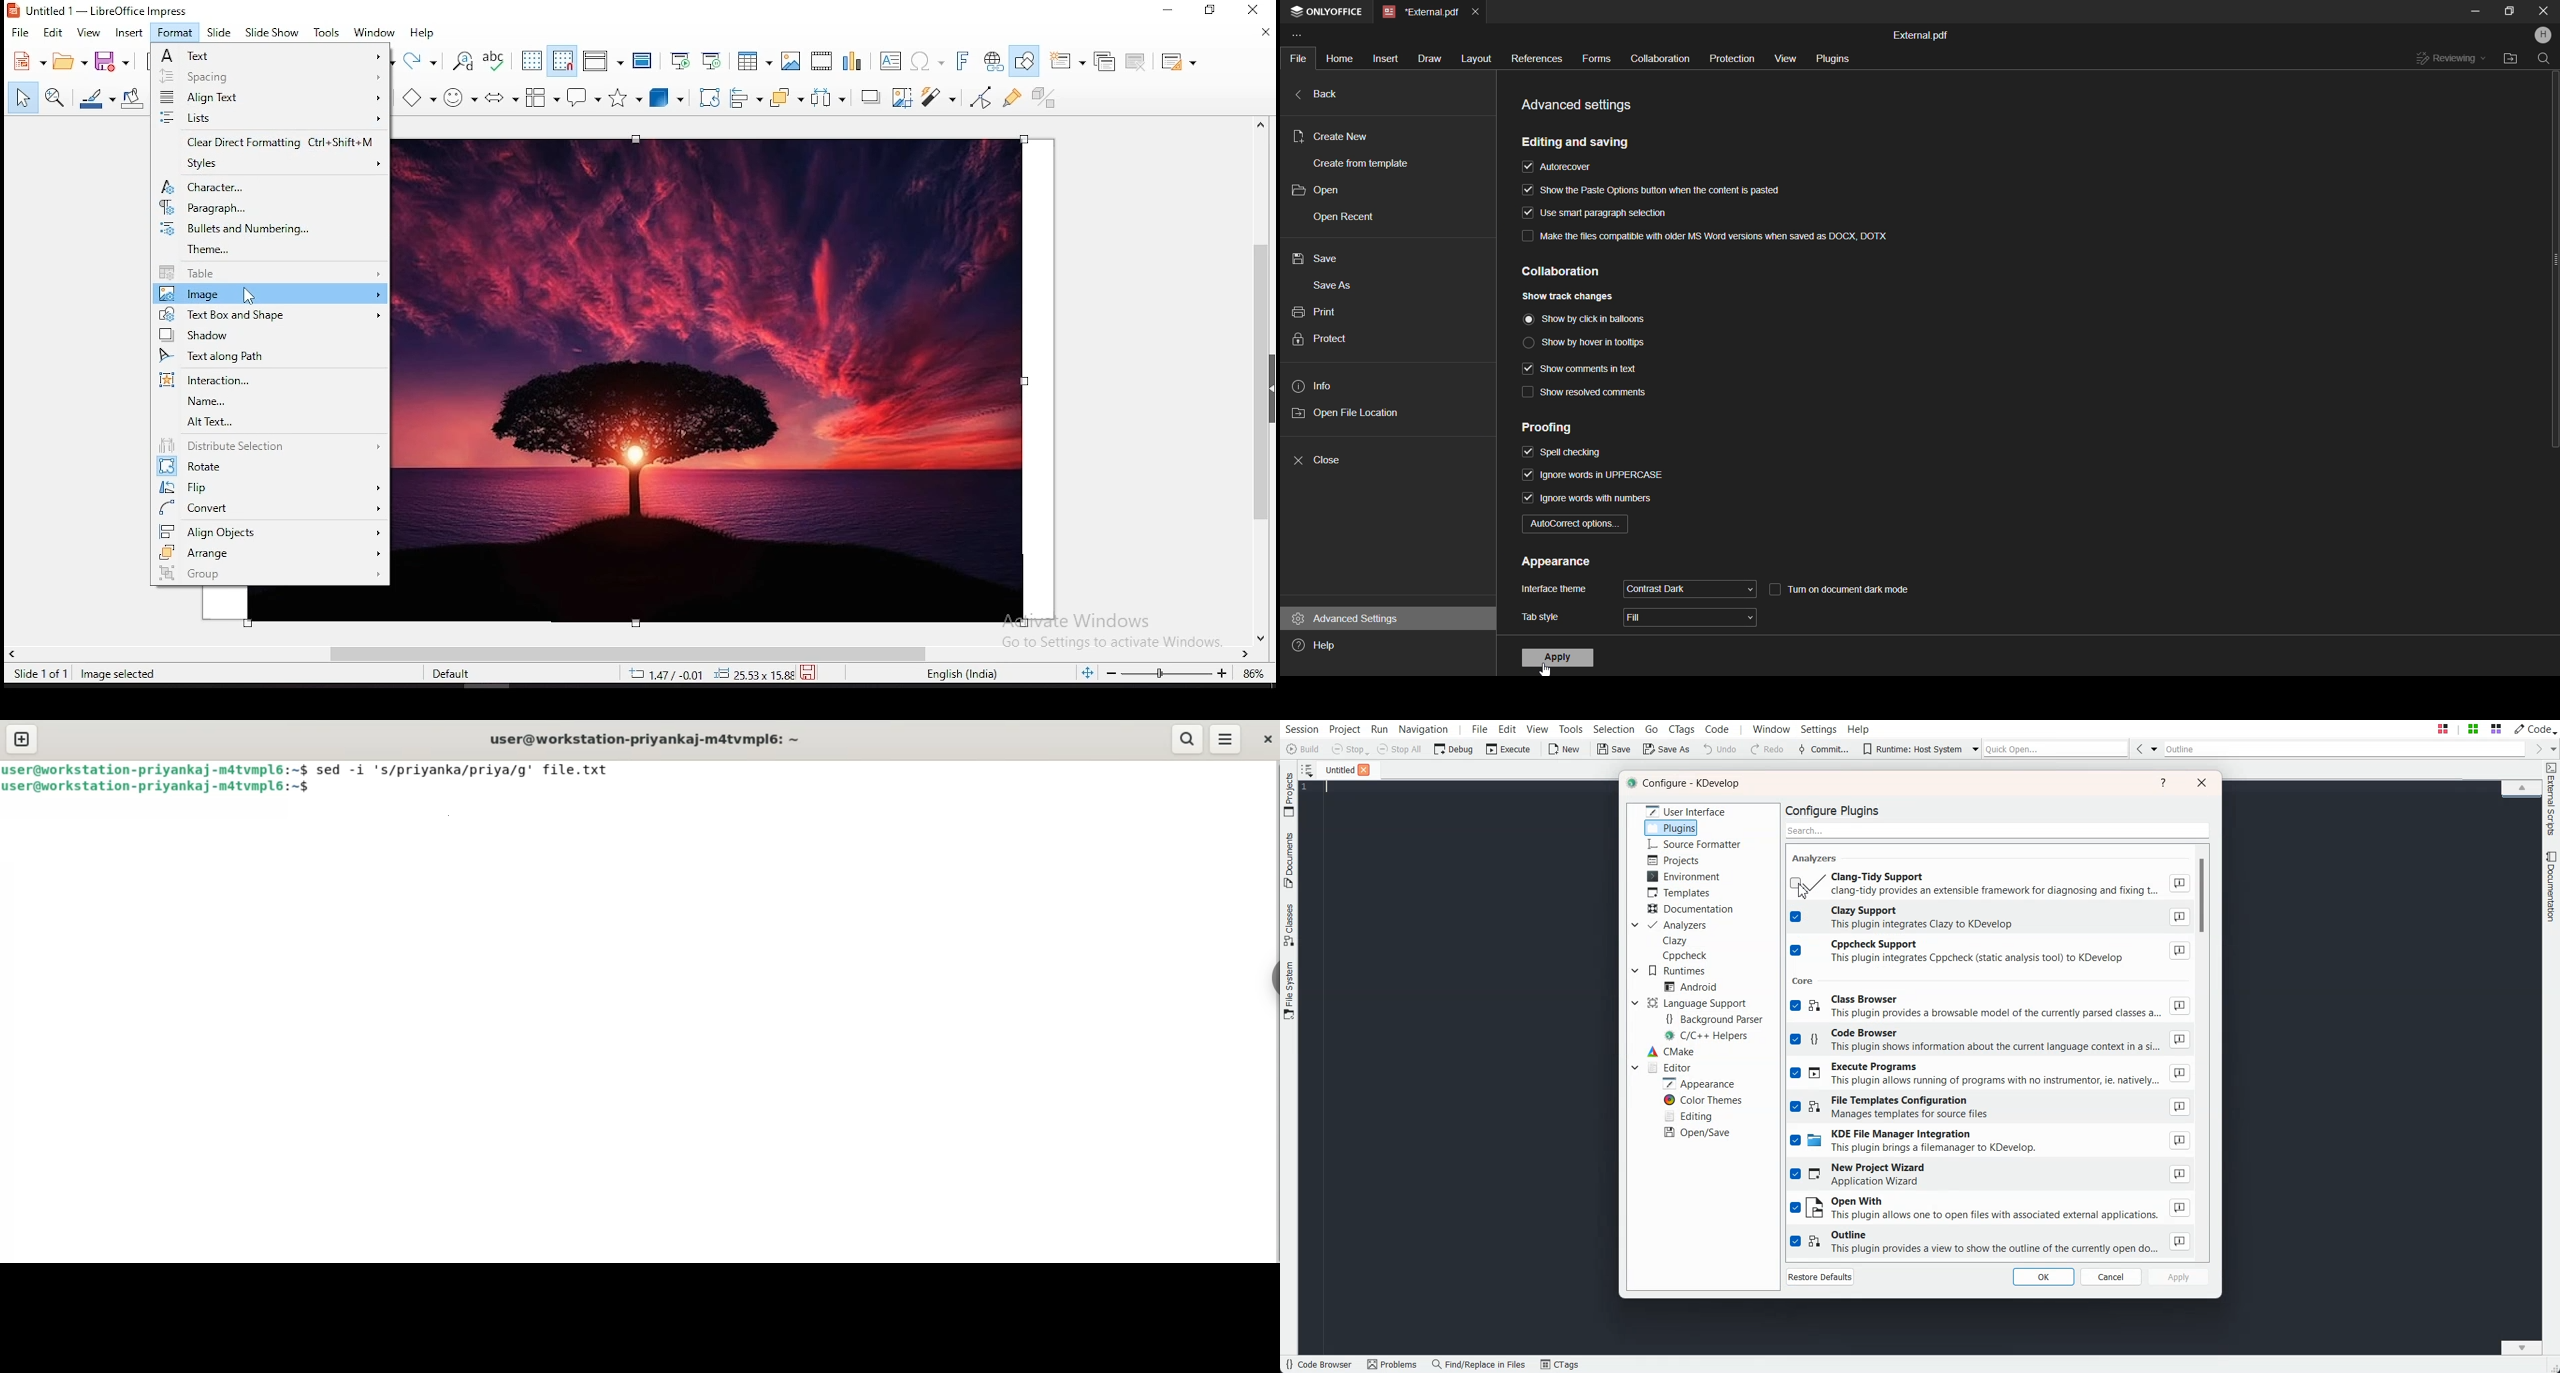  I want to click on Mimize, so click(2475, 11).